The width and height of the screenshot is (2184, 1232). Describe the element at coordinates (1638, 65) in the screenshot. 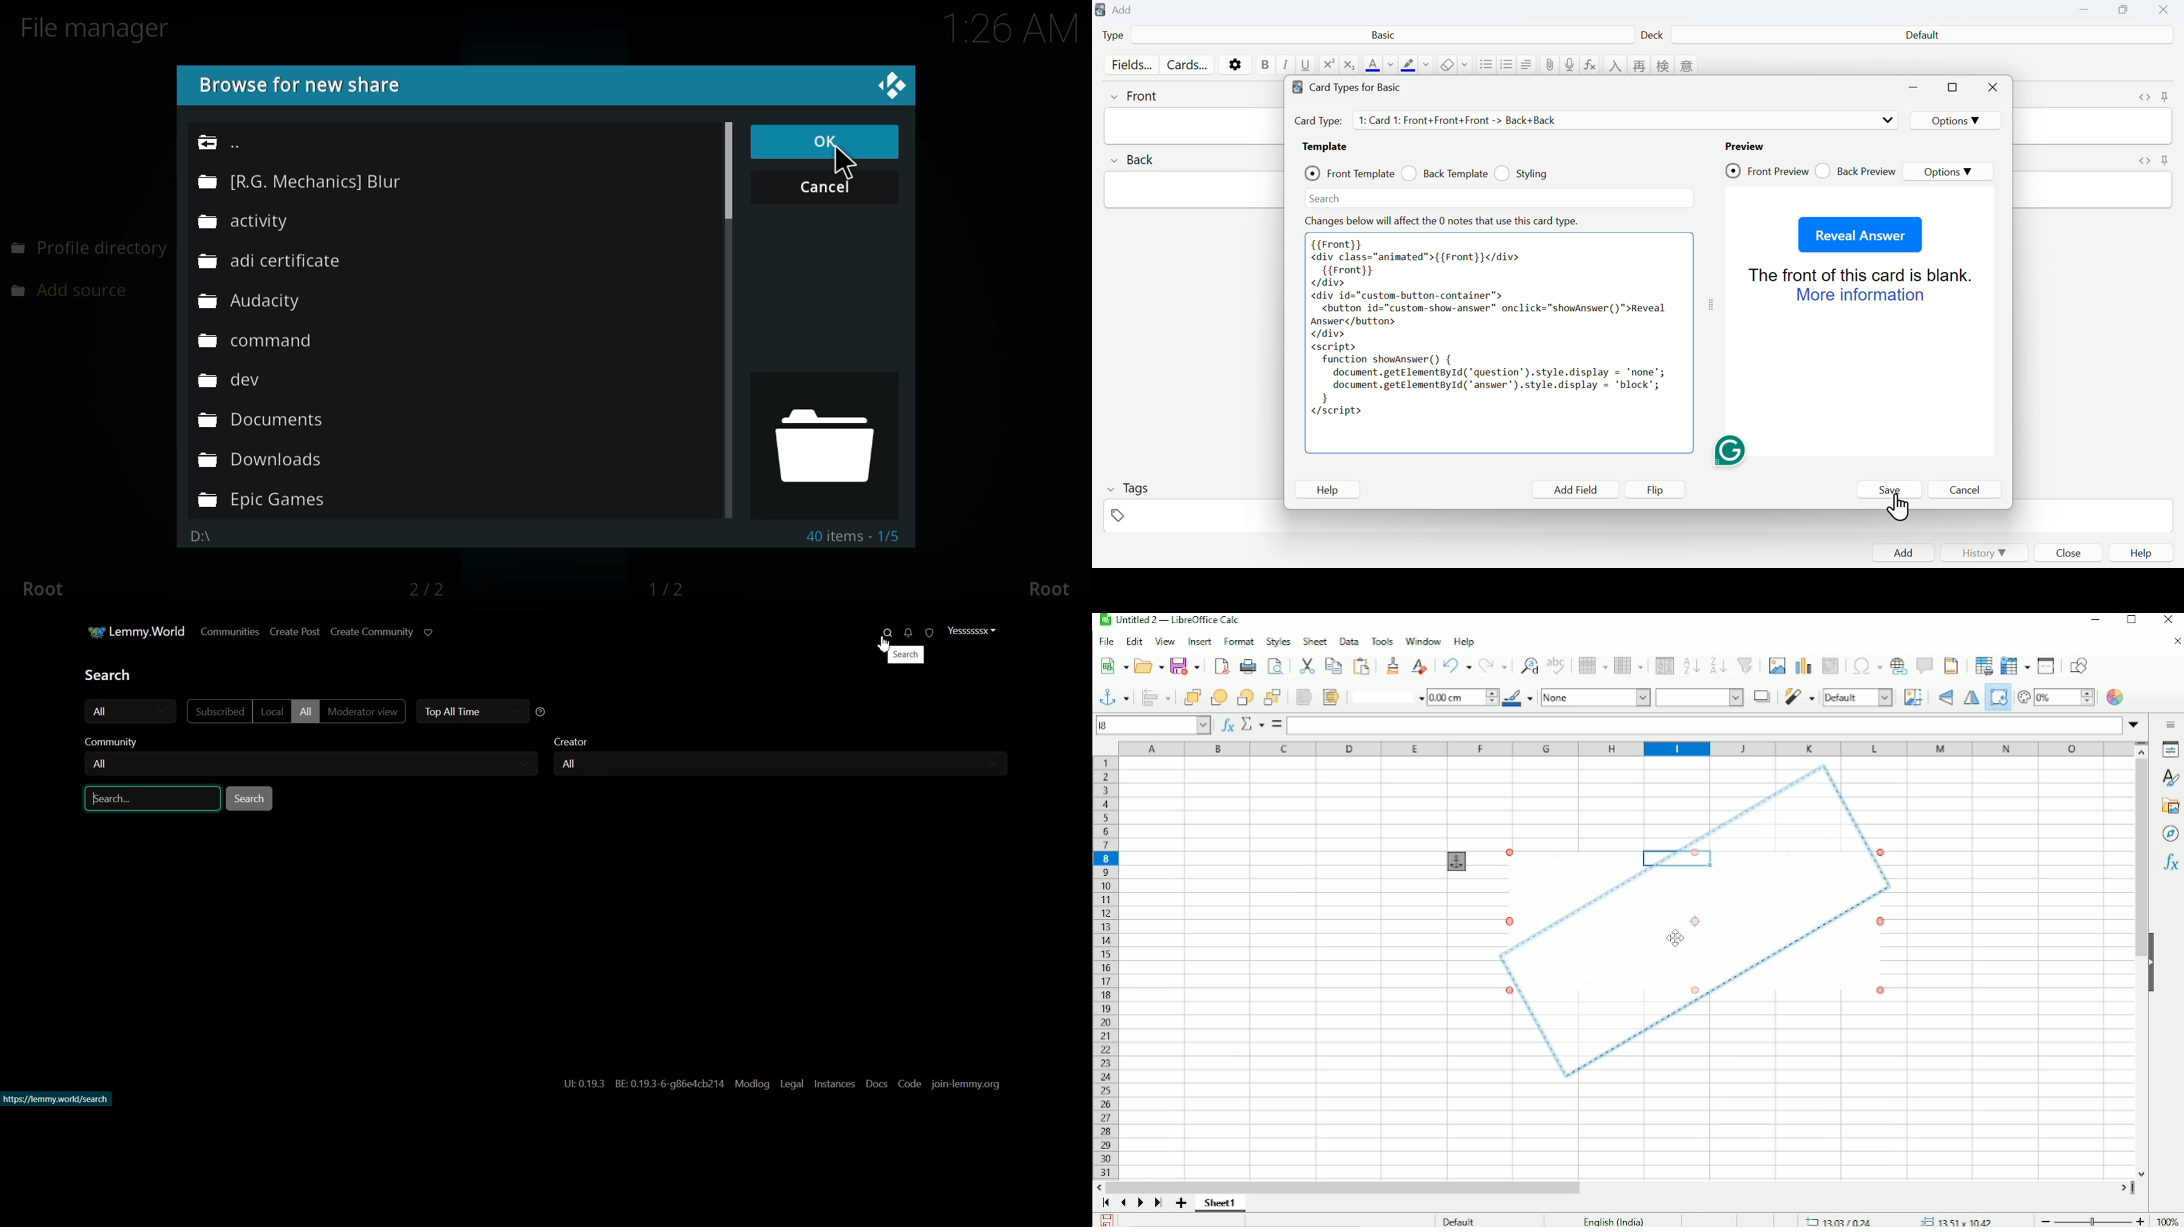

I see `language` at that location.